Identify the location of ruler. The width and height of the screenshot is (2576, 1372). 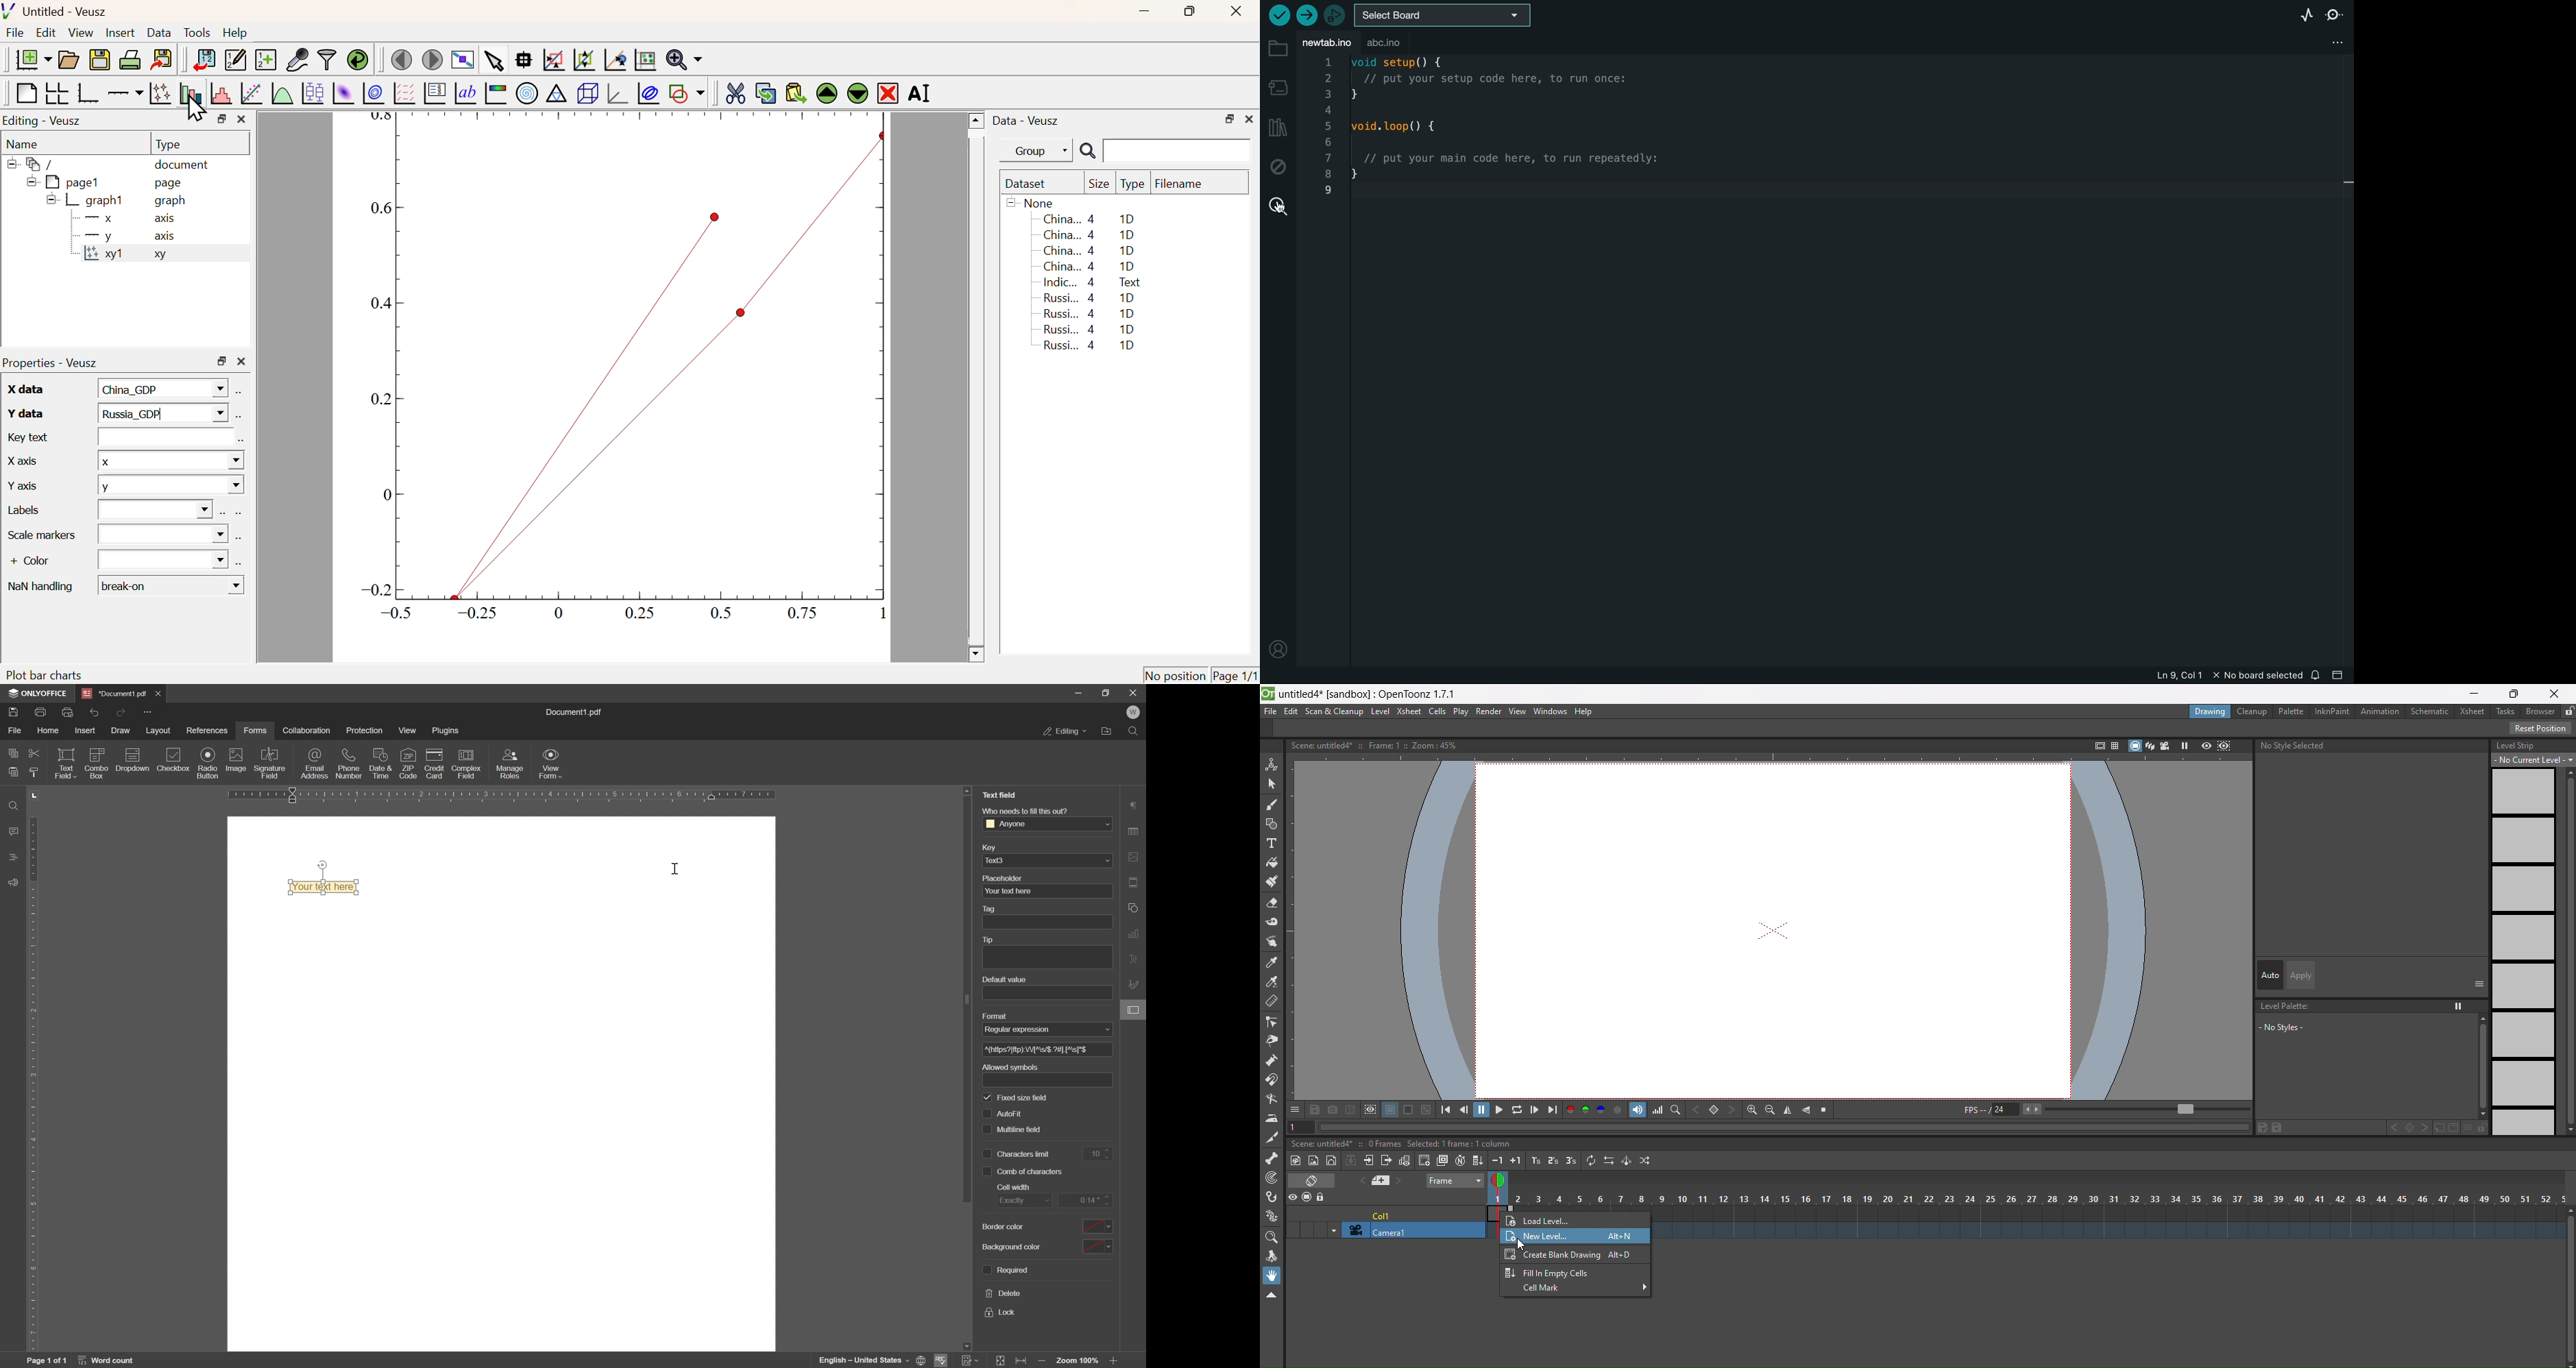
(36, 1069).